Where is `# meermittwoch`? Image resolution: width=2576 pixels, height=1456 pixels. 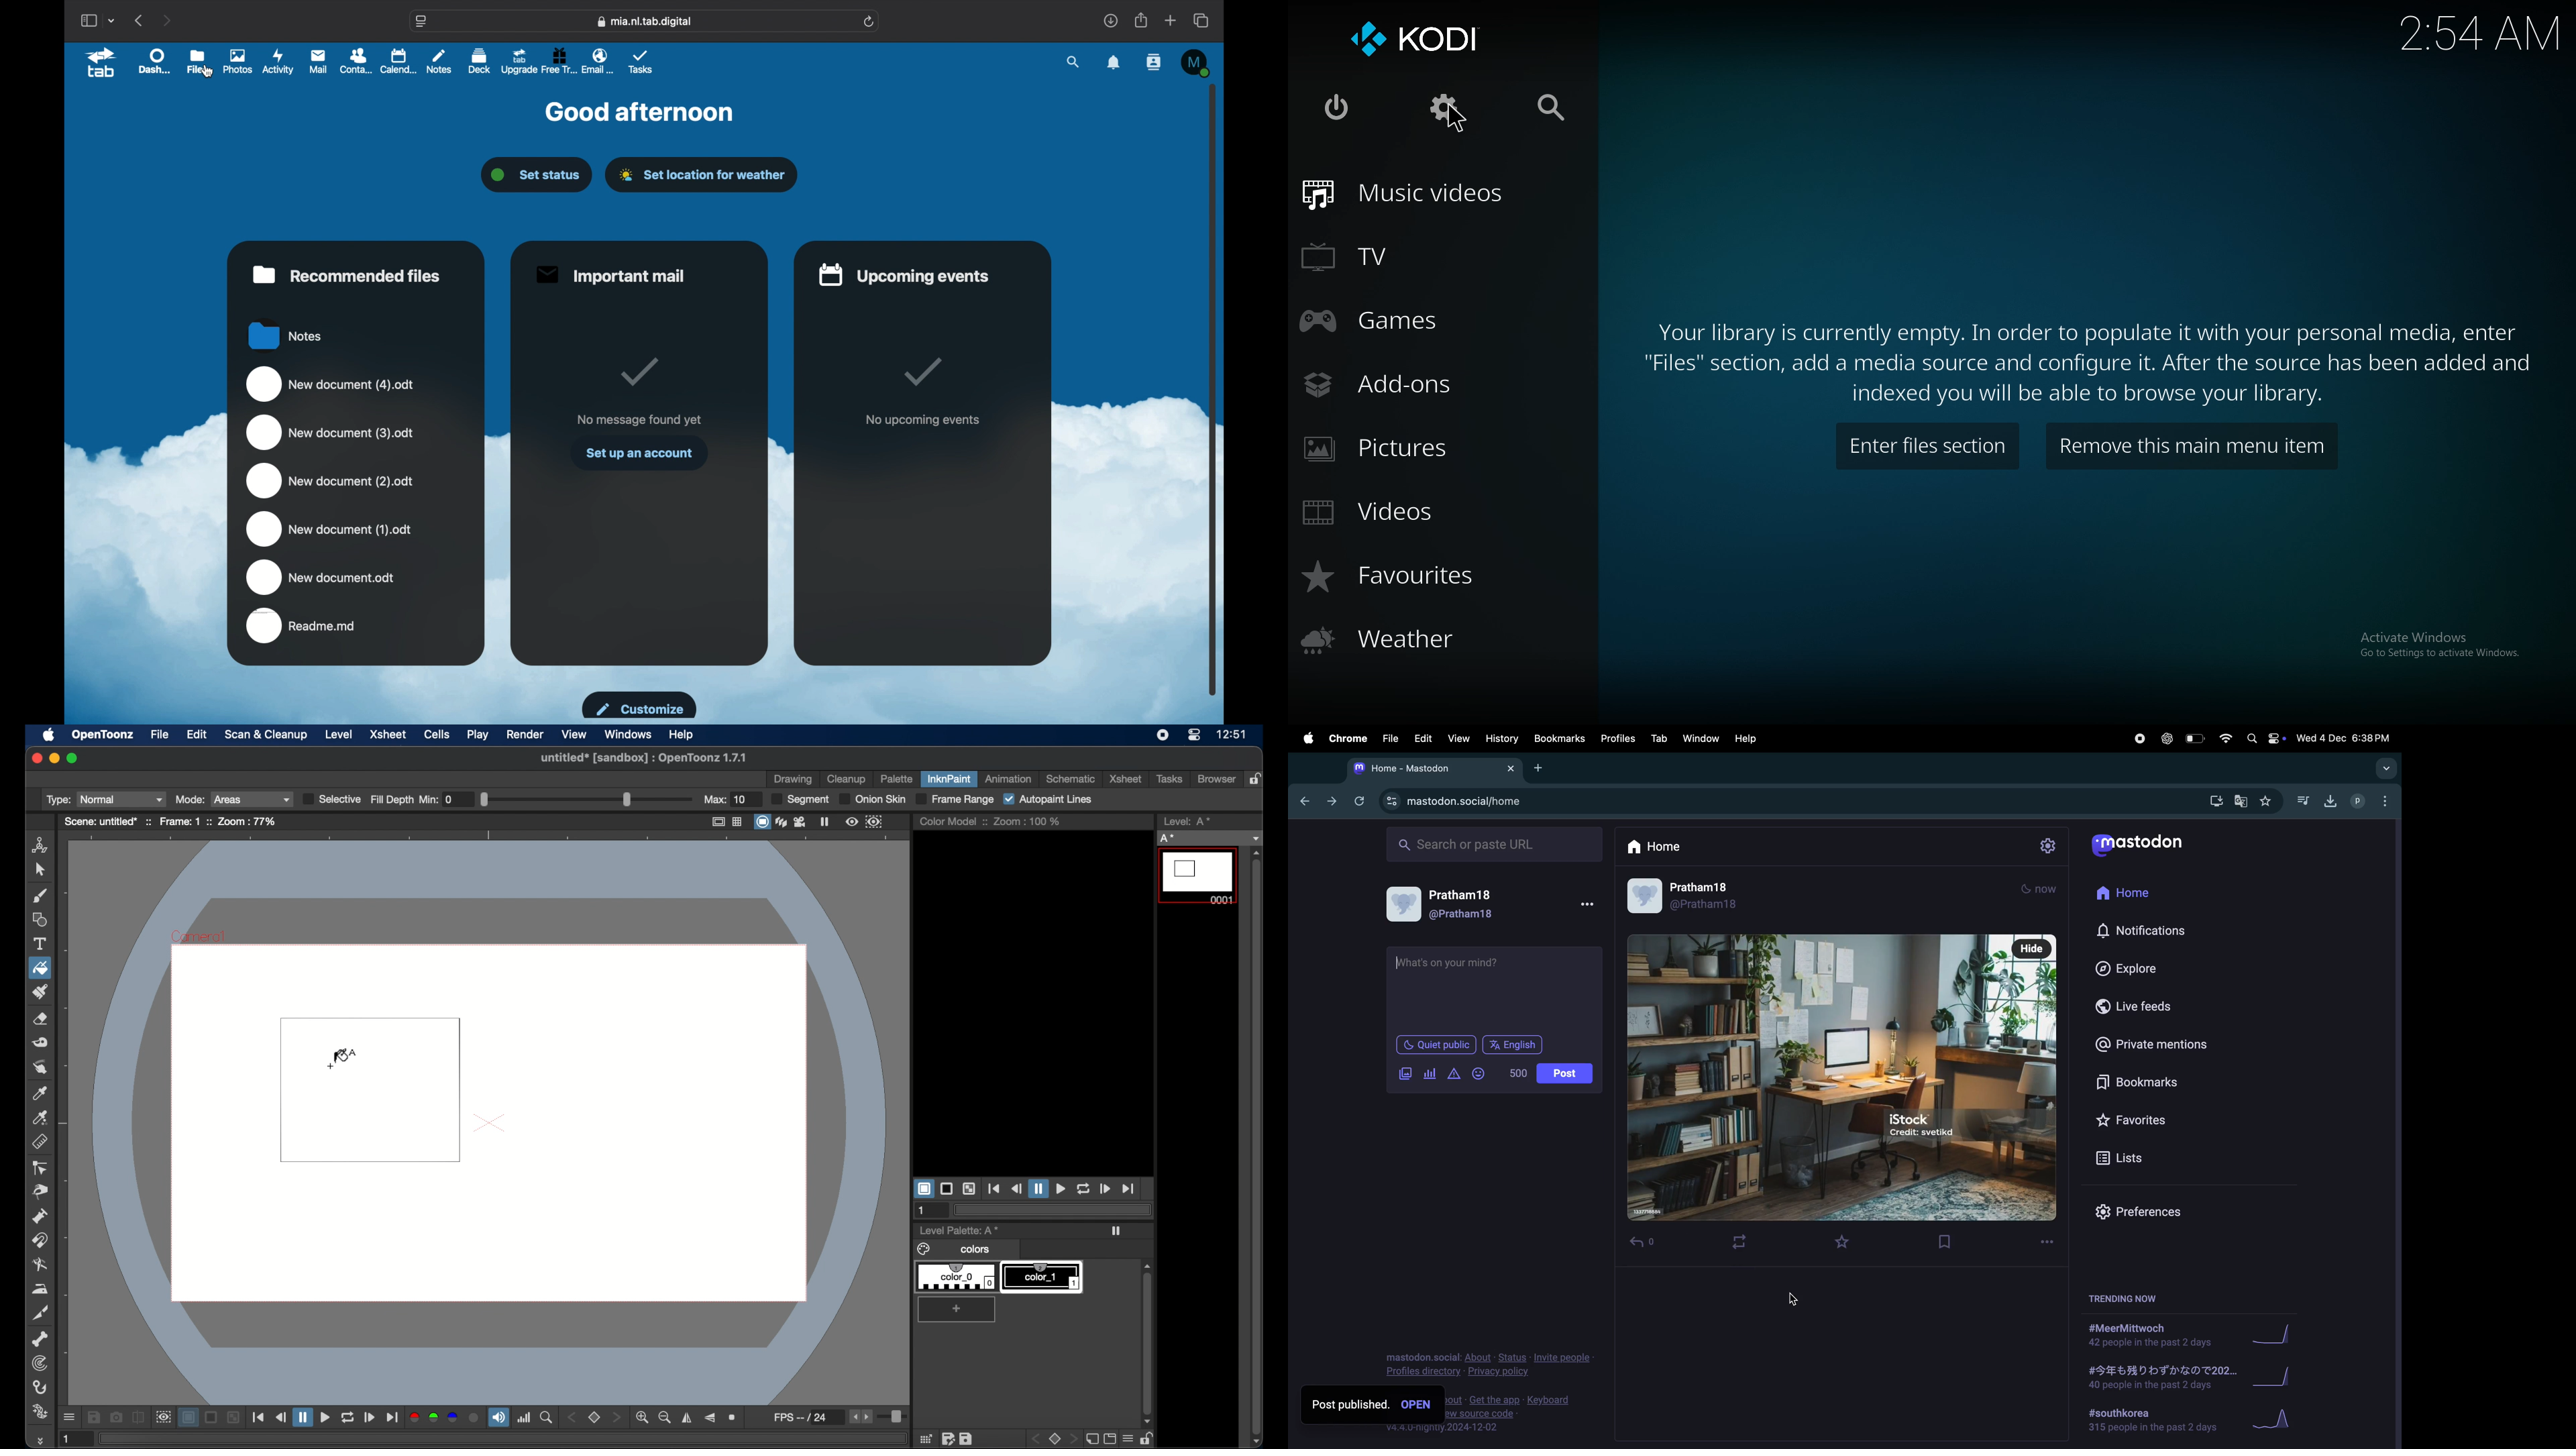 # meermittwoch is located at coordinates (2150, 1335).